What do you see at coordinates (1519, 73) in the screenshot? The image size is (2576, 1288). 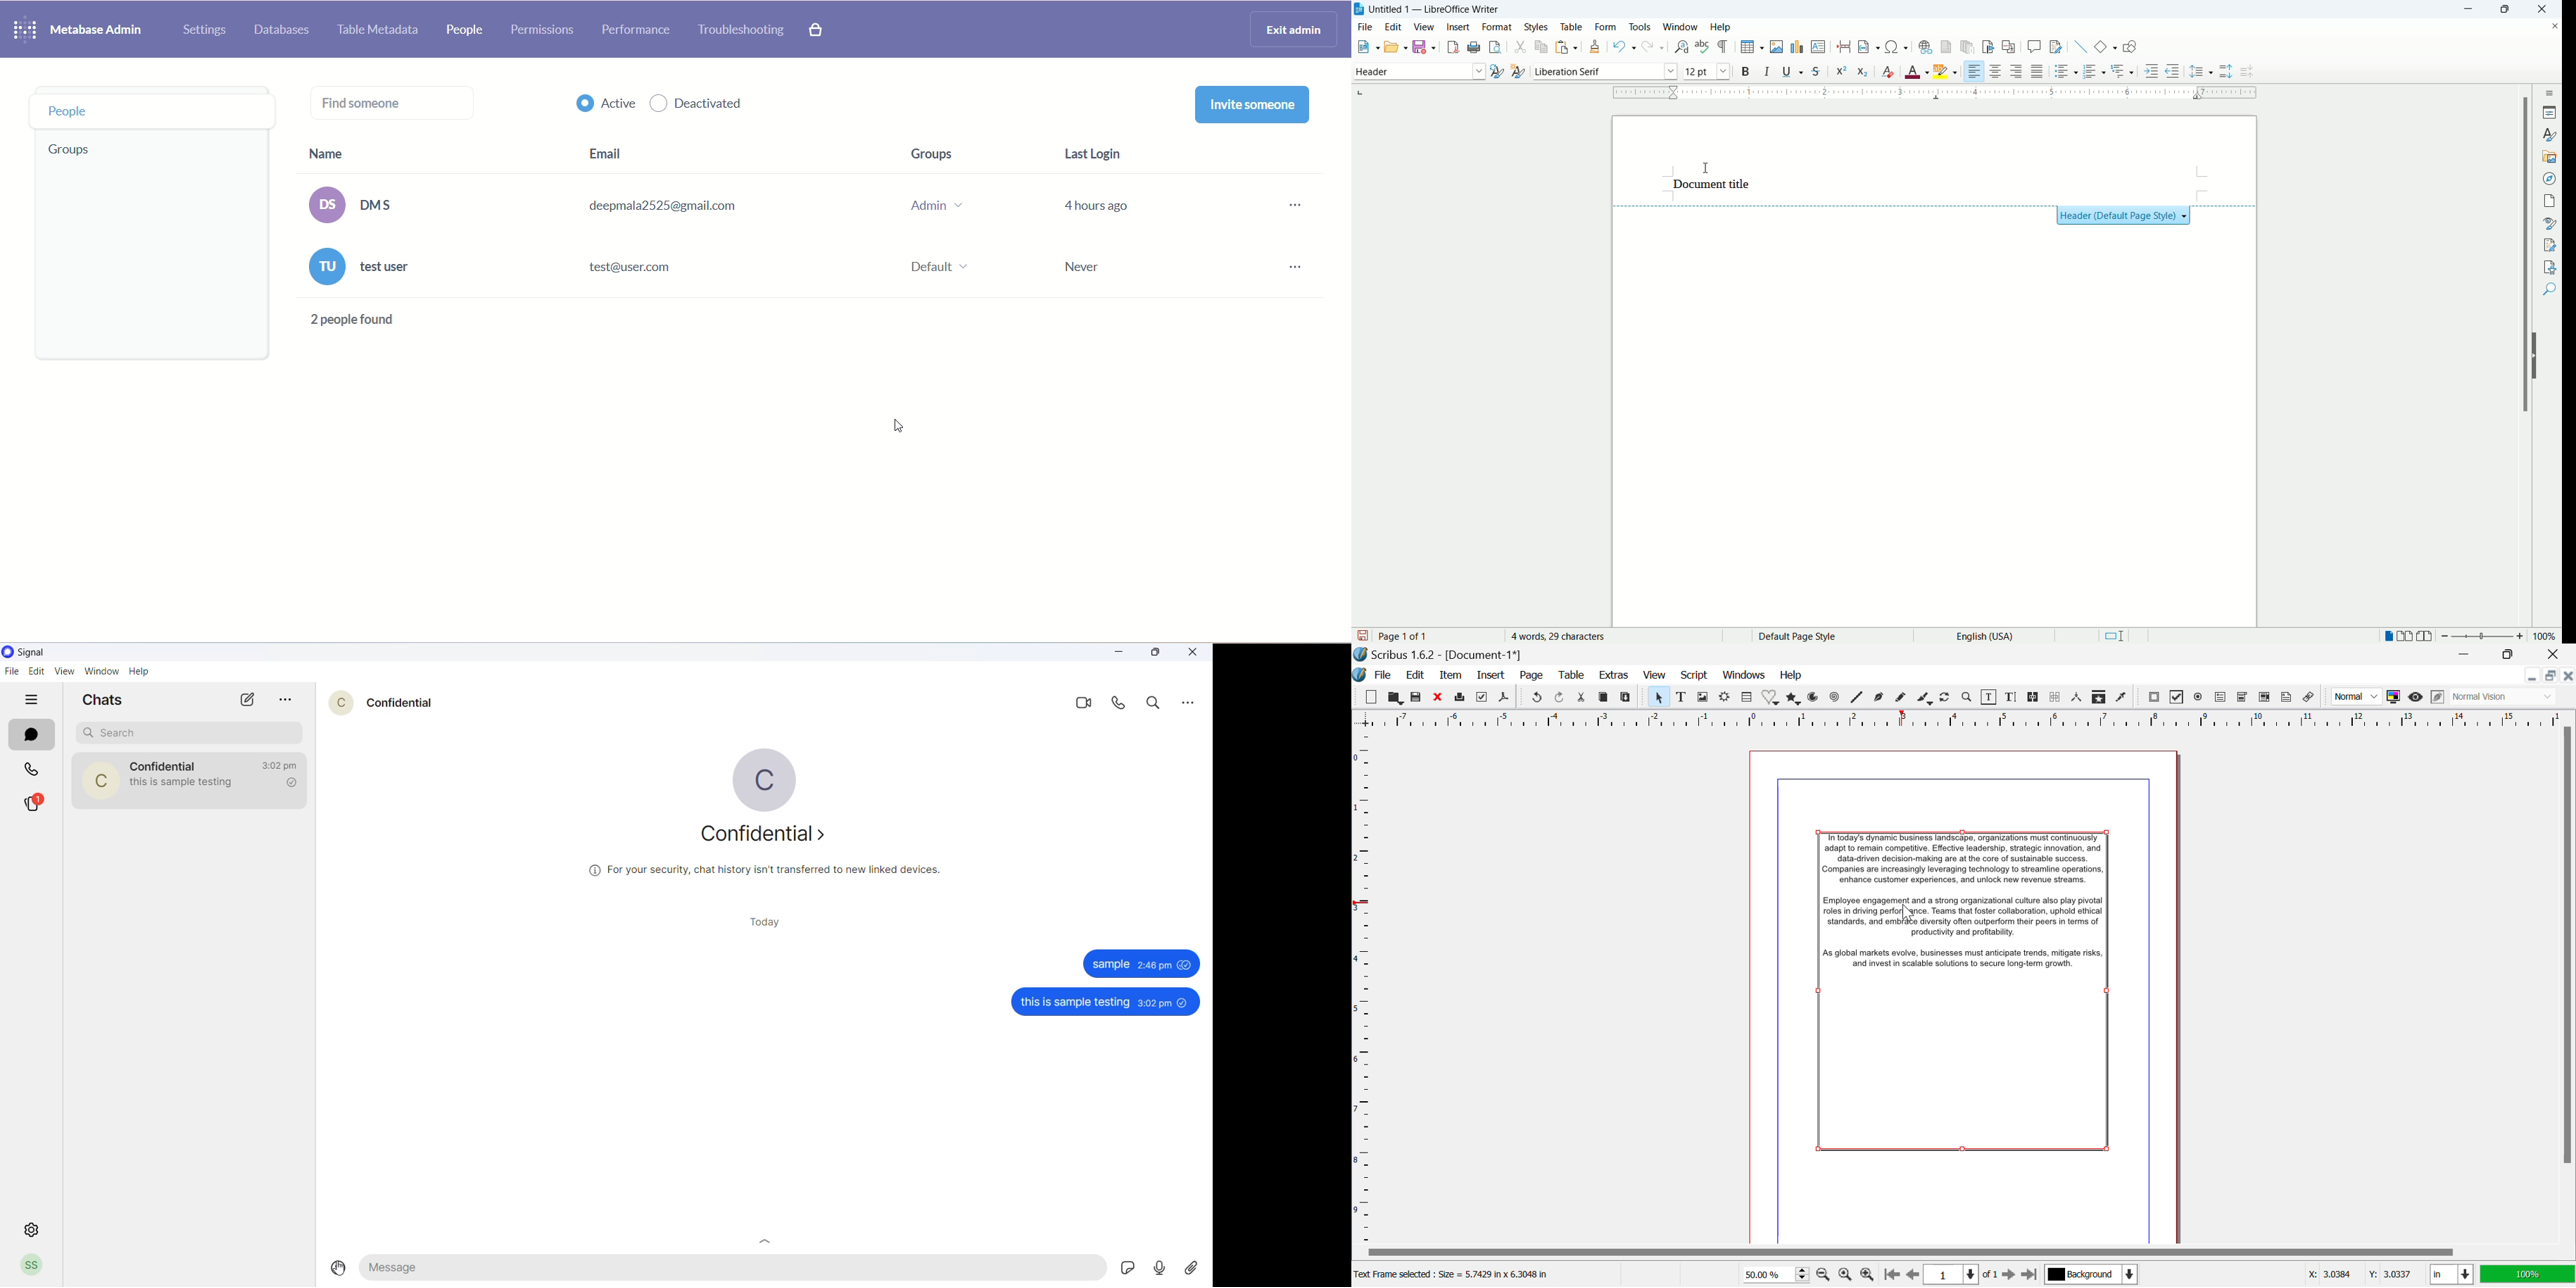 I see `new style` at bounding box center [1519, 73].